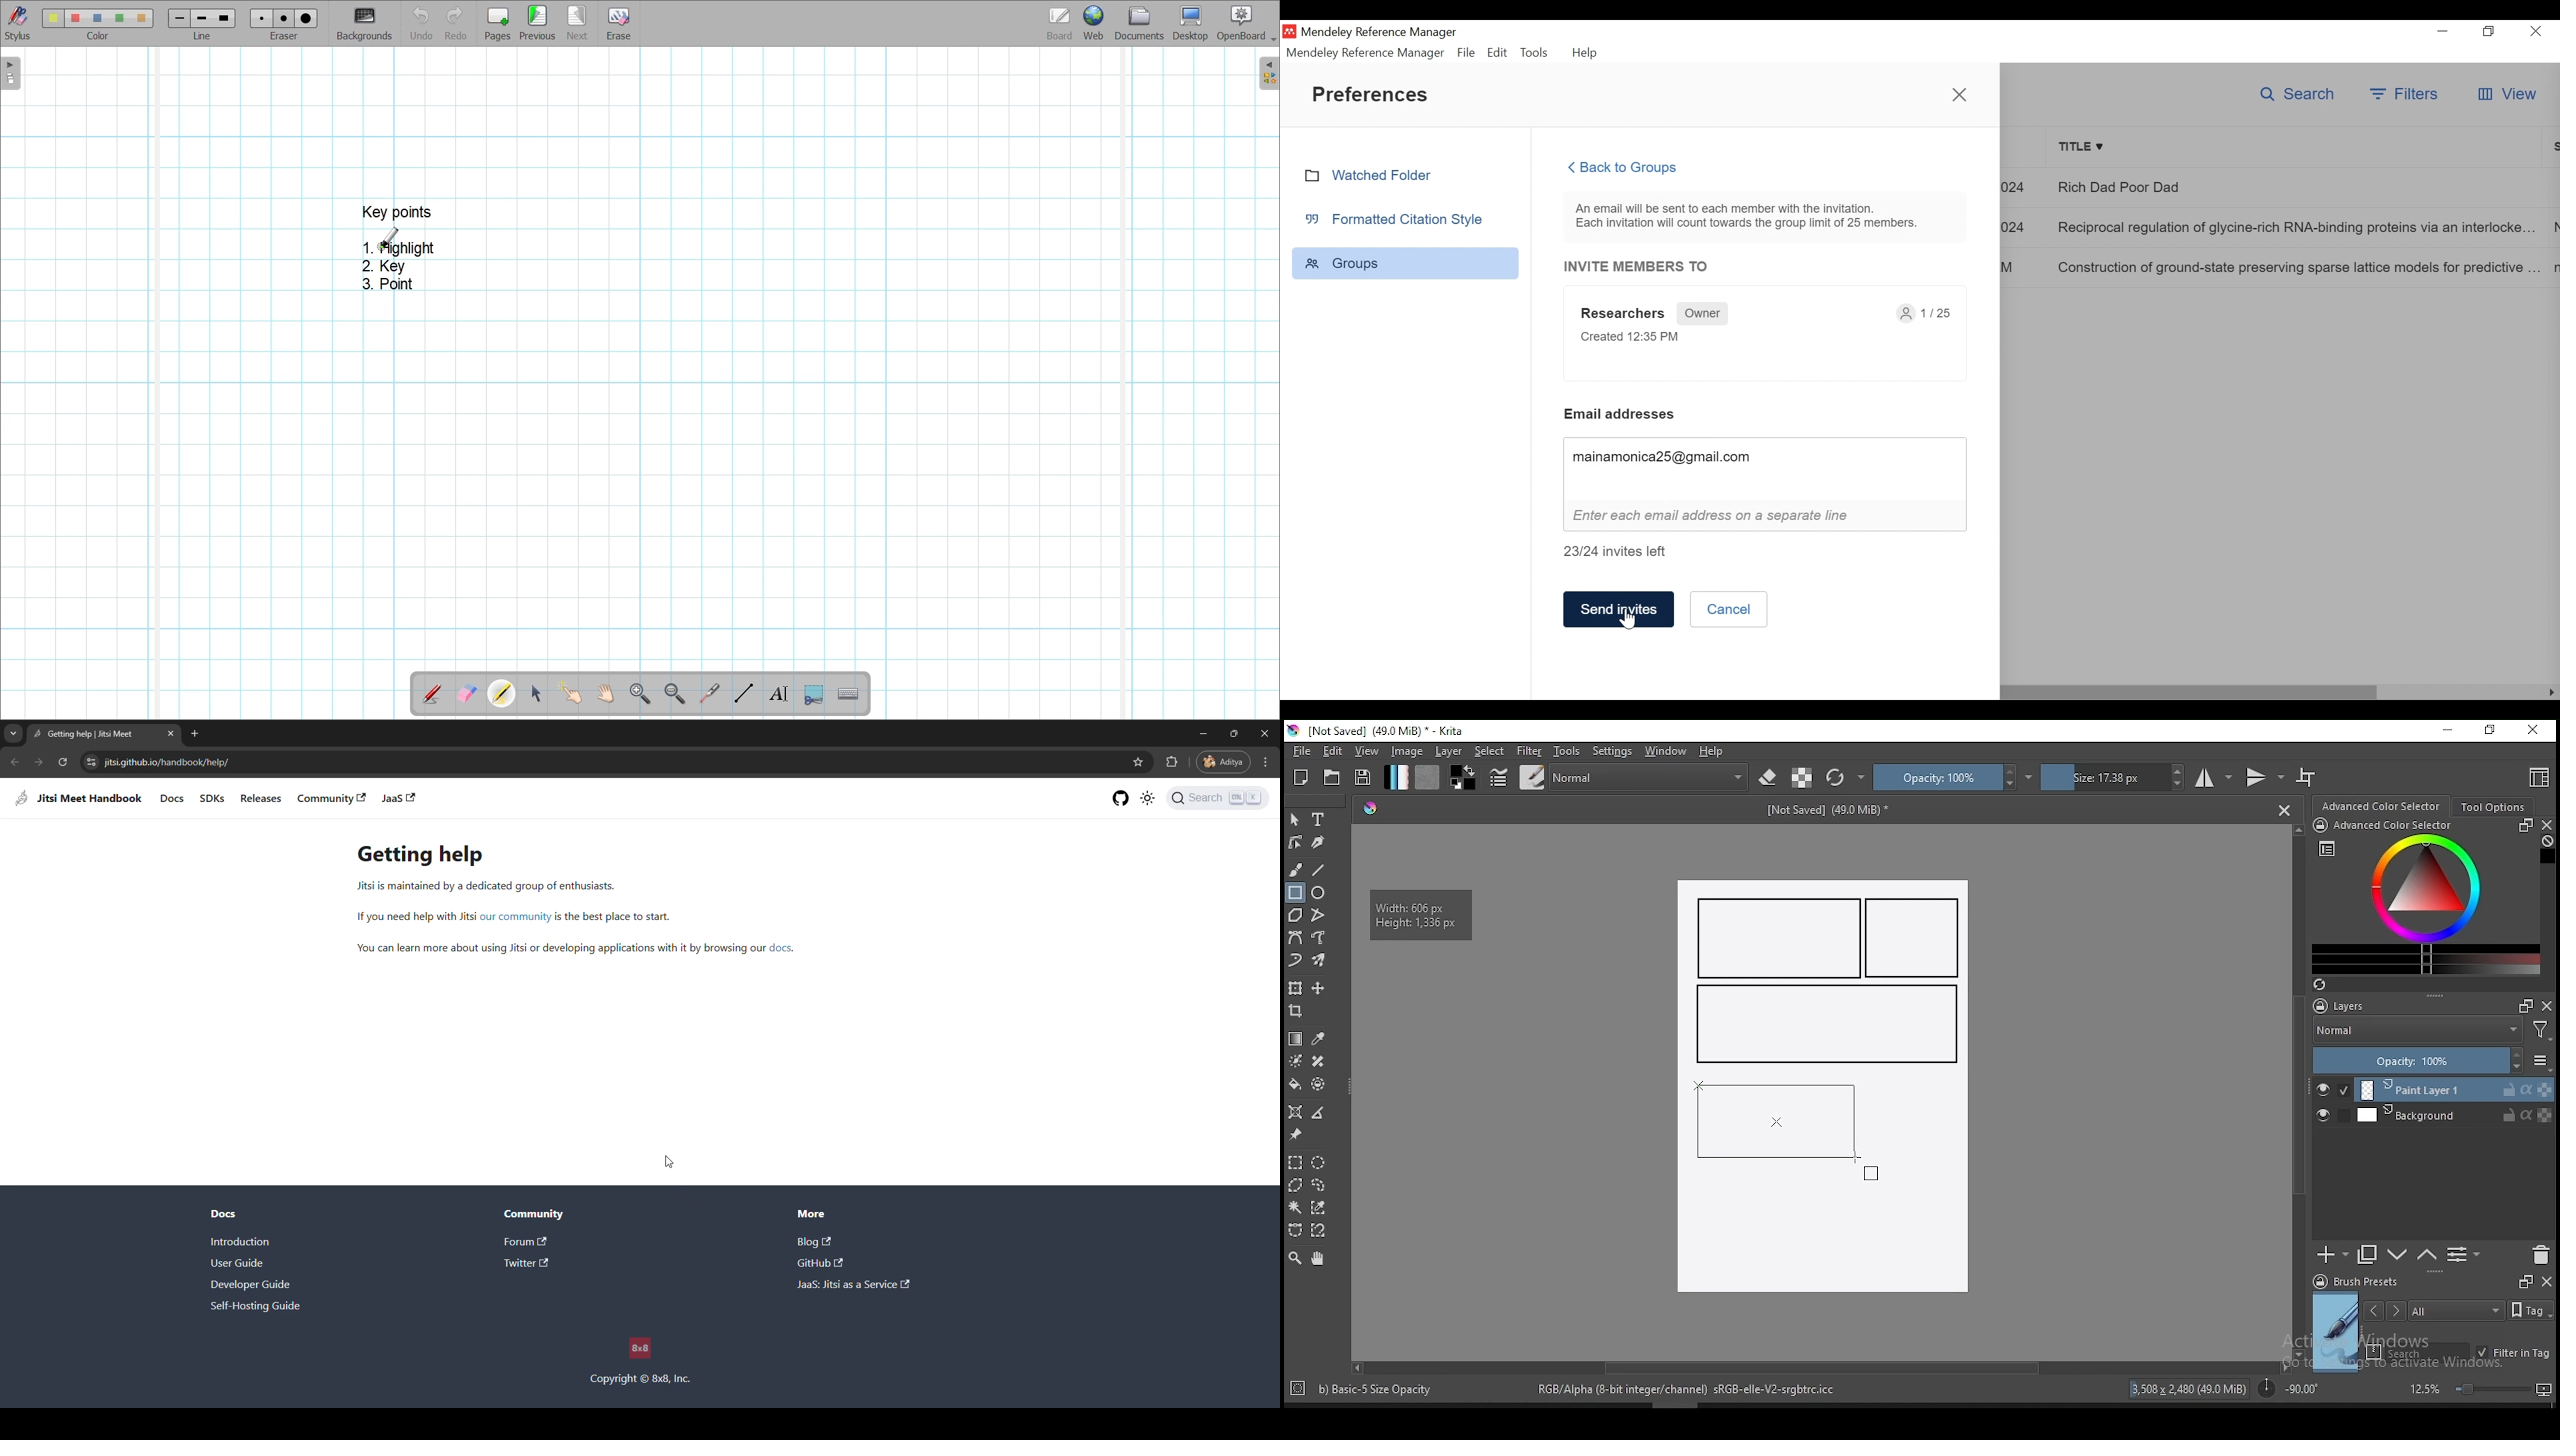 This screenshot has height=1456, width=2576. Describe the element at coordinates (2506, 93) in the screenshot. I see `View` at that location.